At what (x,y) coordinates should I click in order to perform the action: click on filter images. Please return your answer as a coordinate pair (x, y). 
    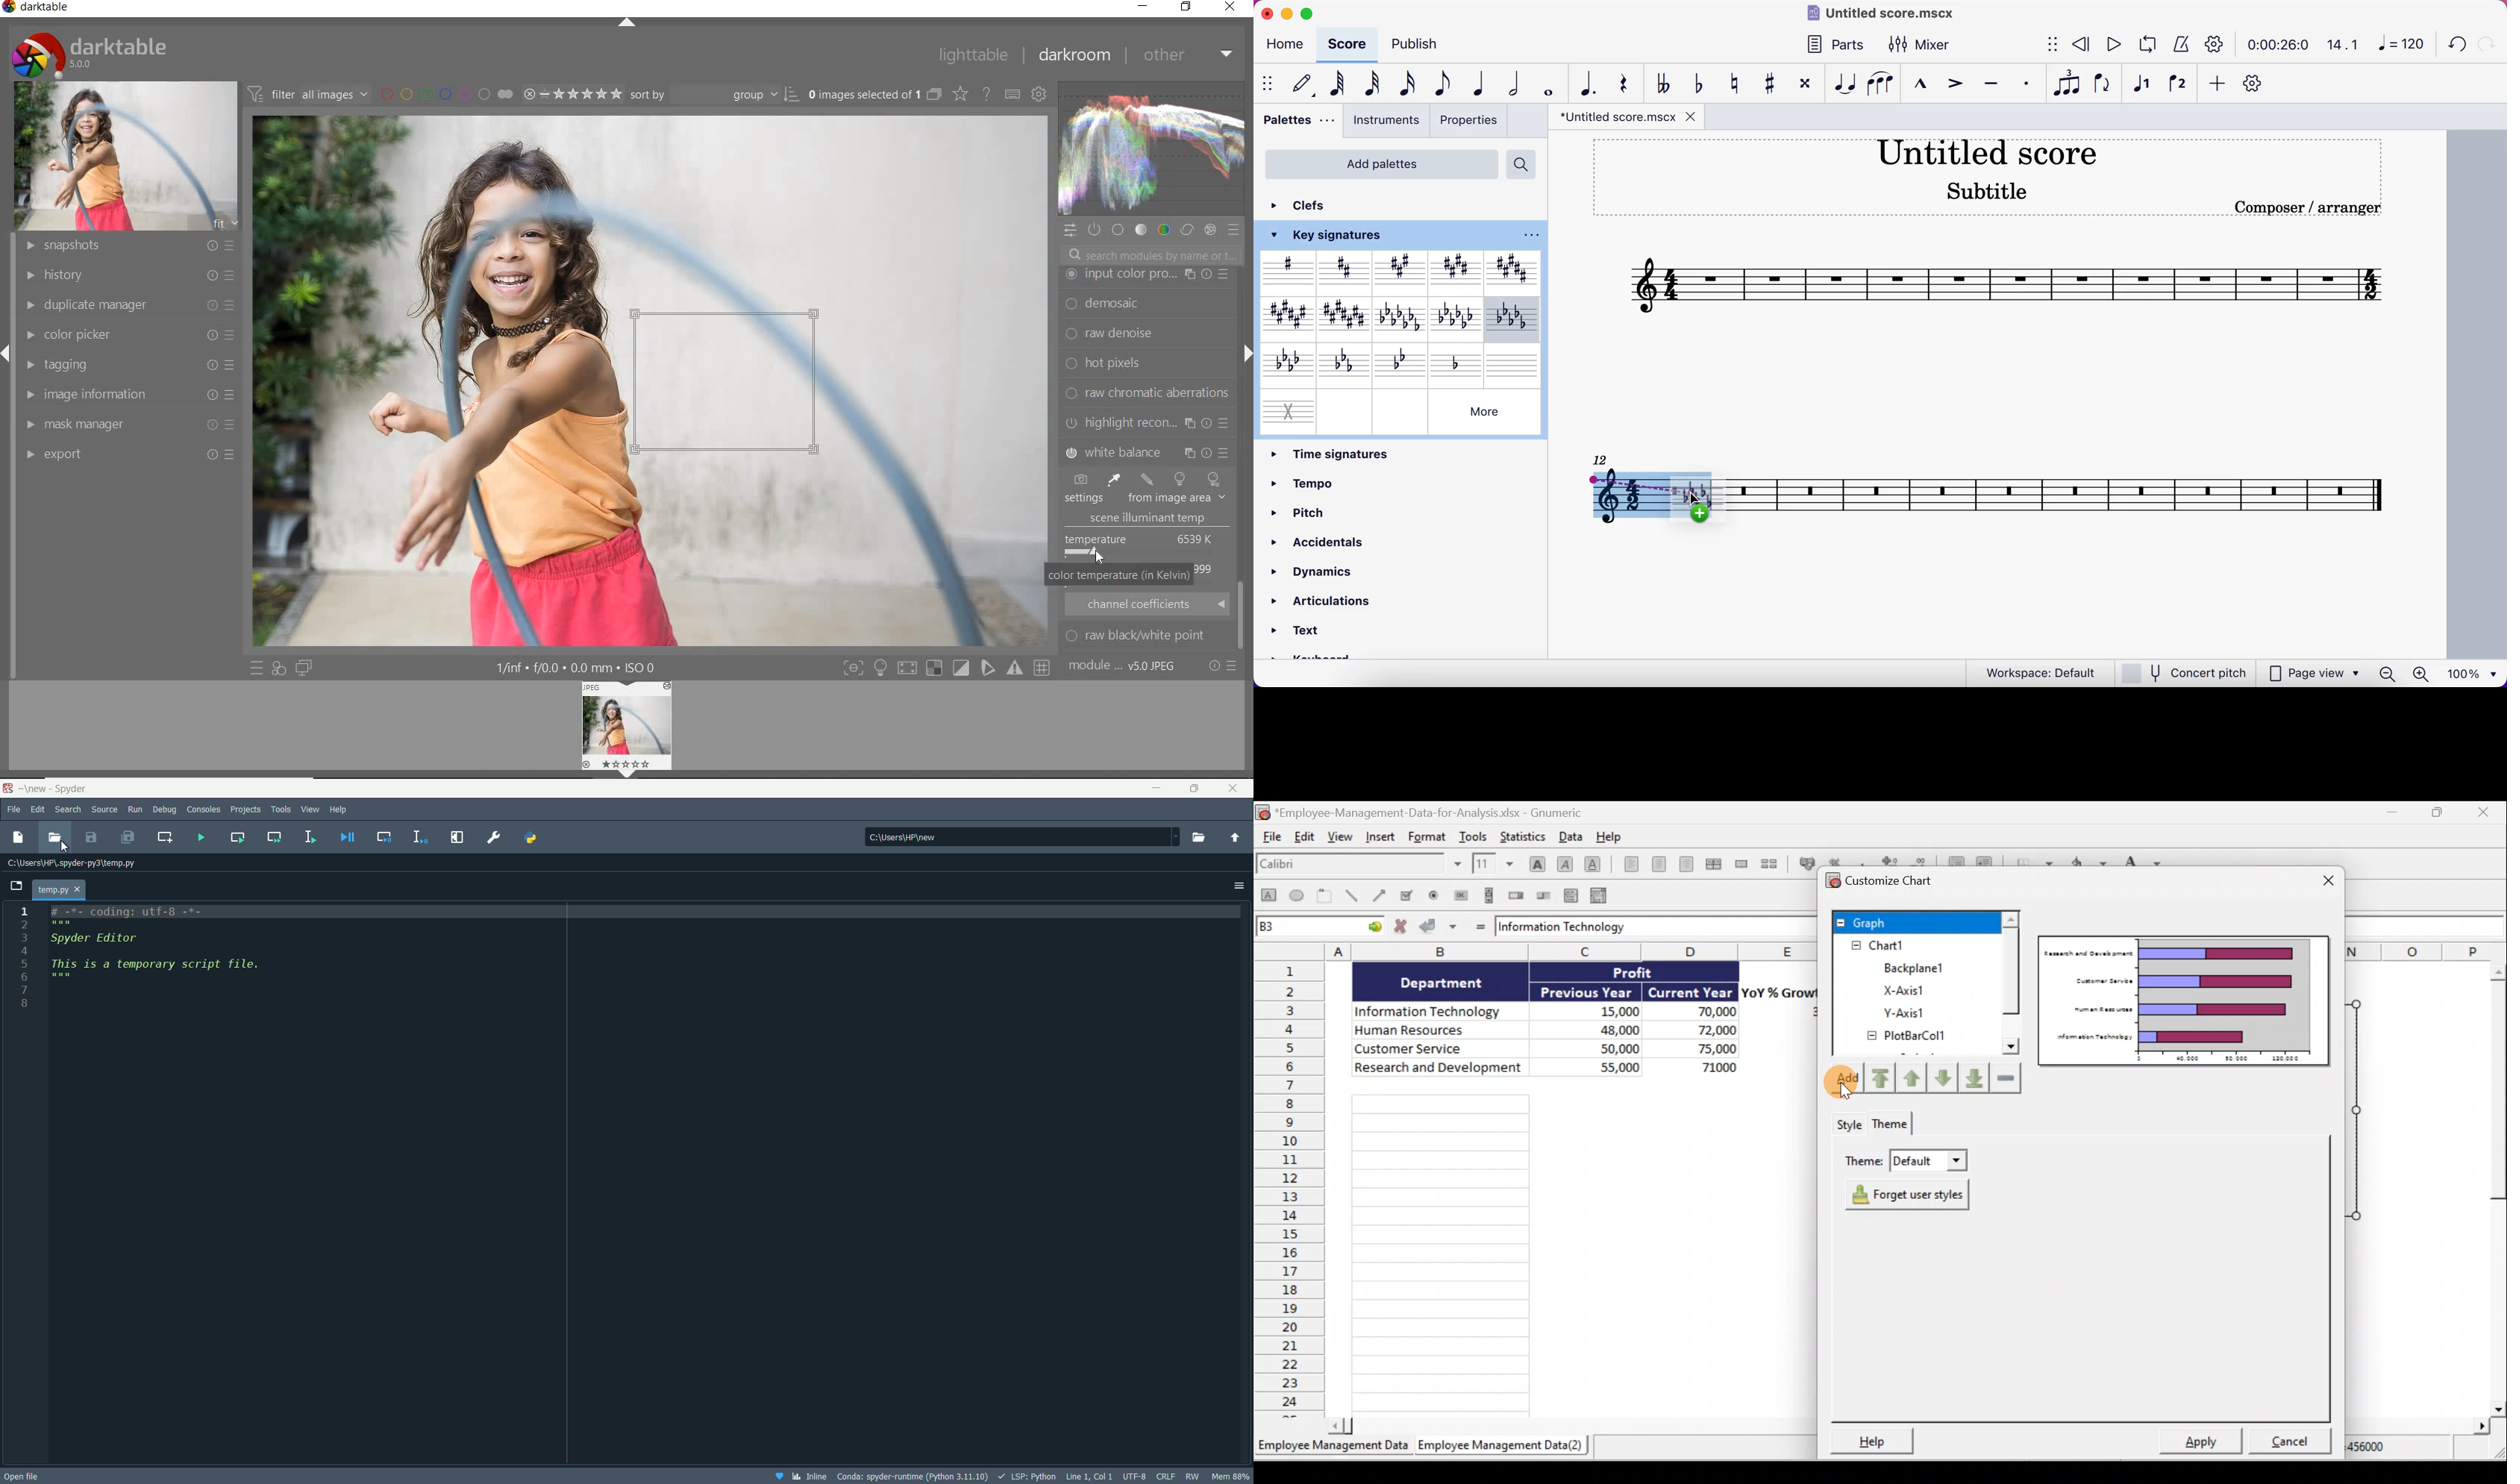
    Looking at the image, I should click on (307, 95).